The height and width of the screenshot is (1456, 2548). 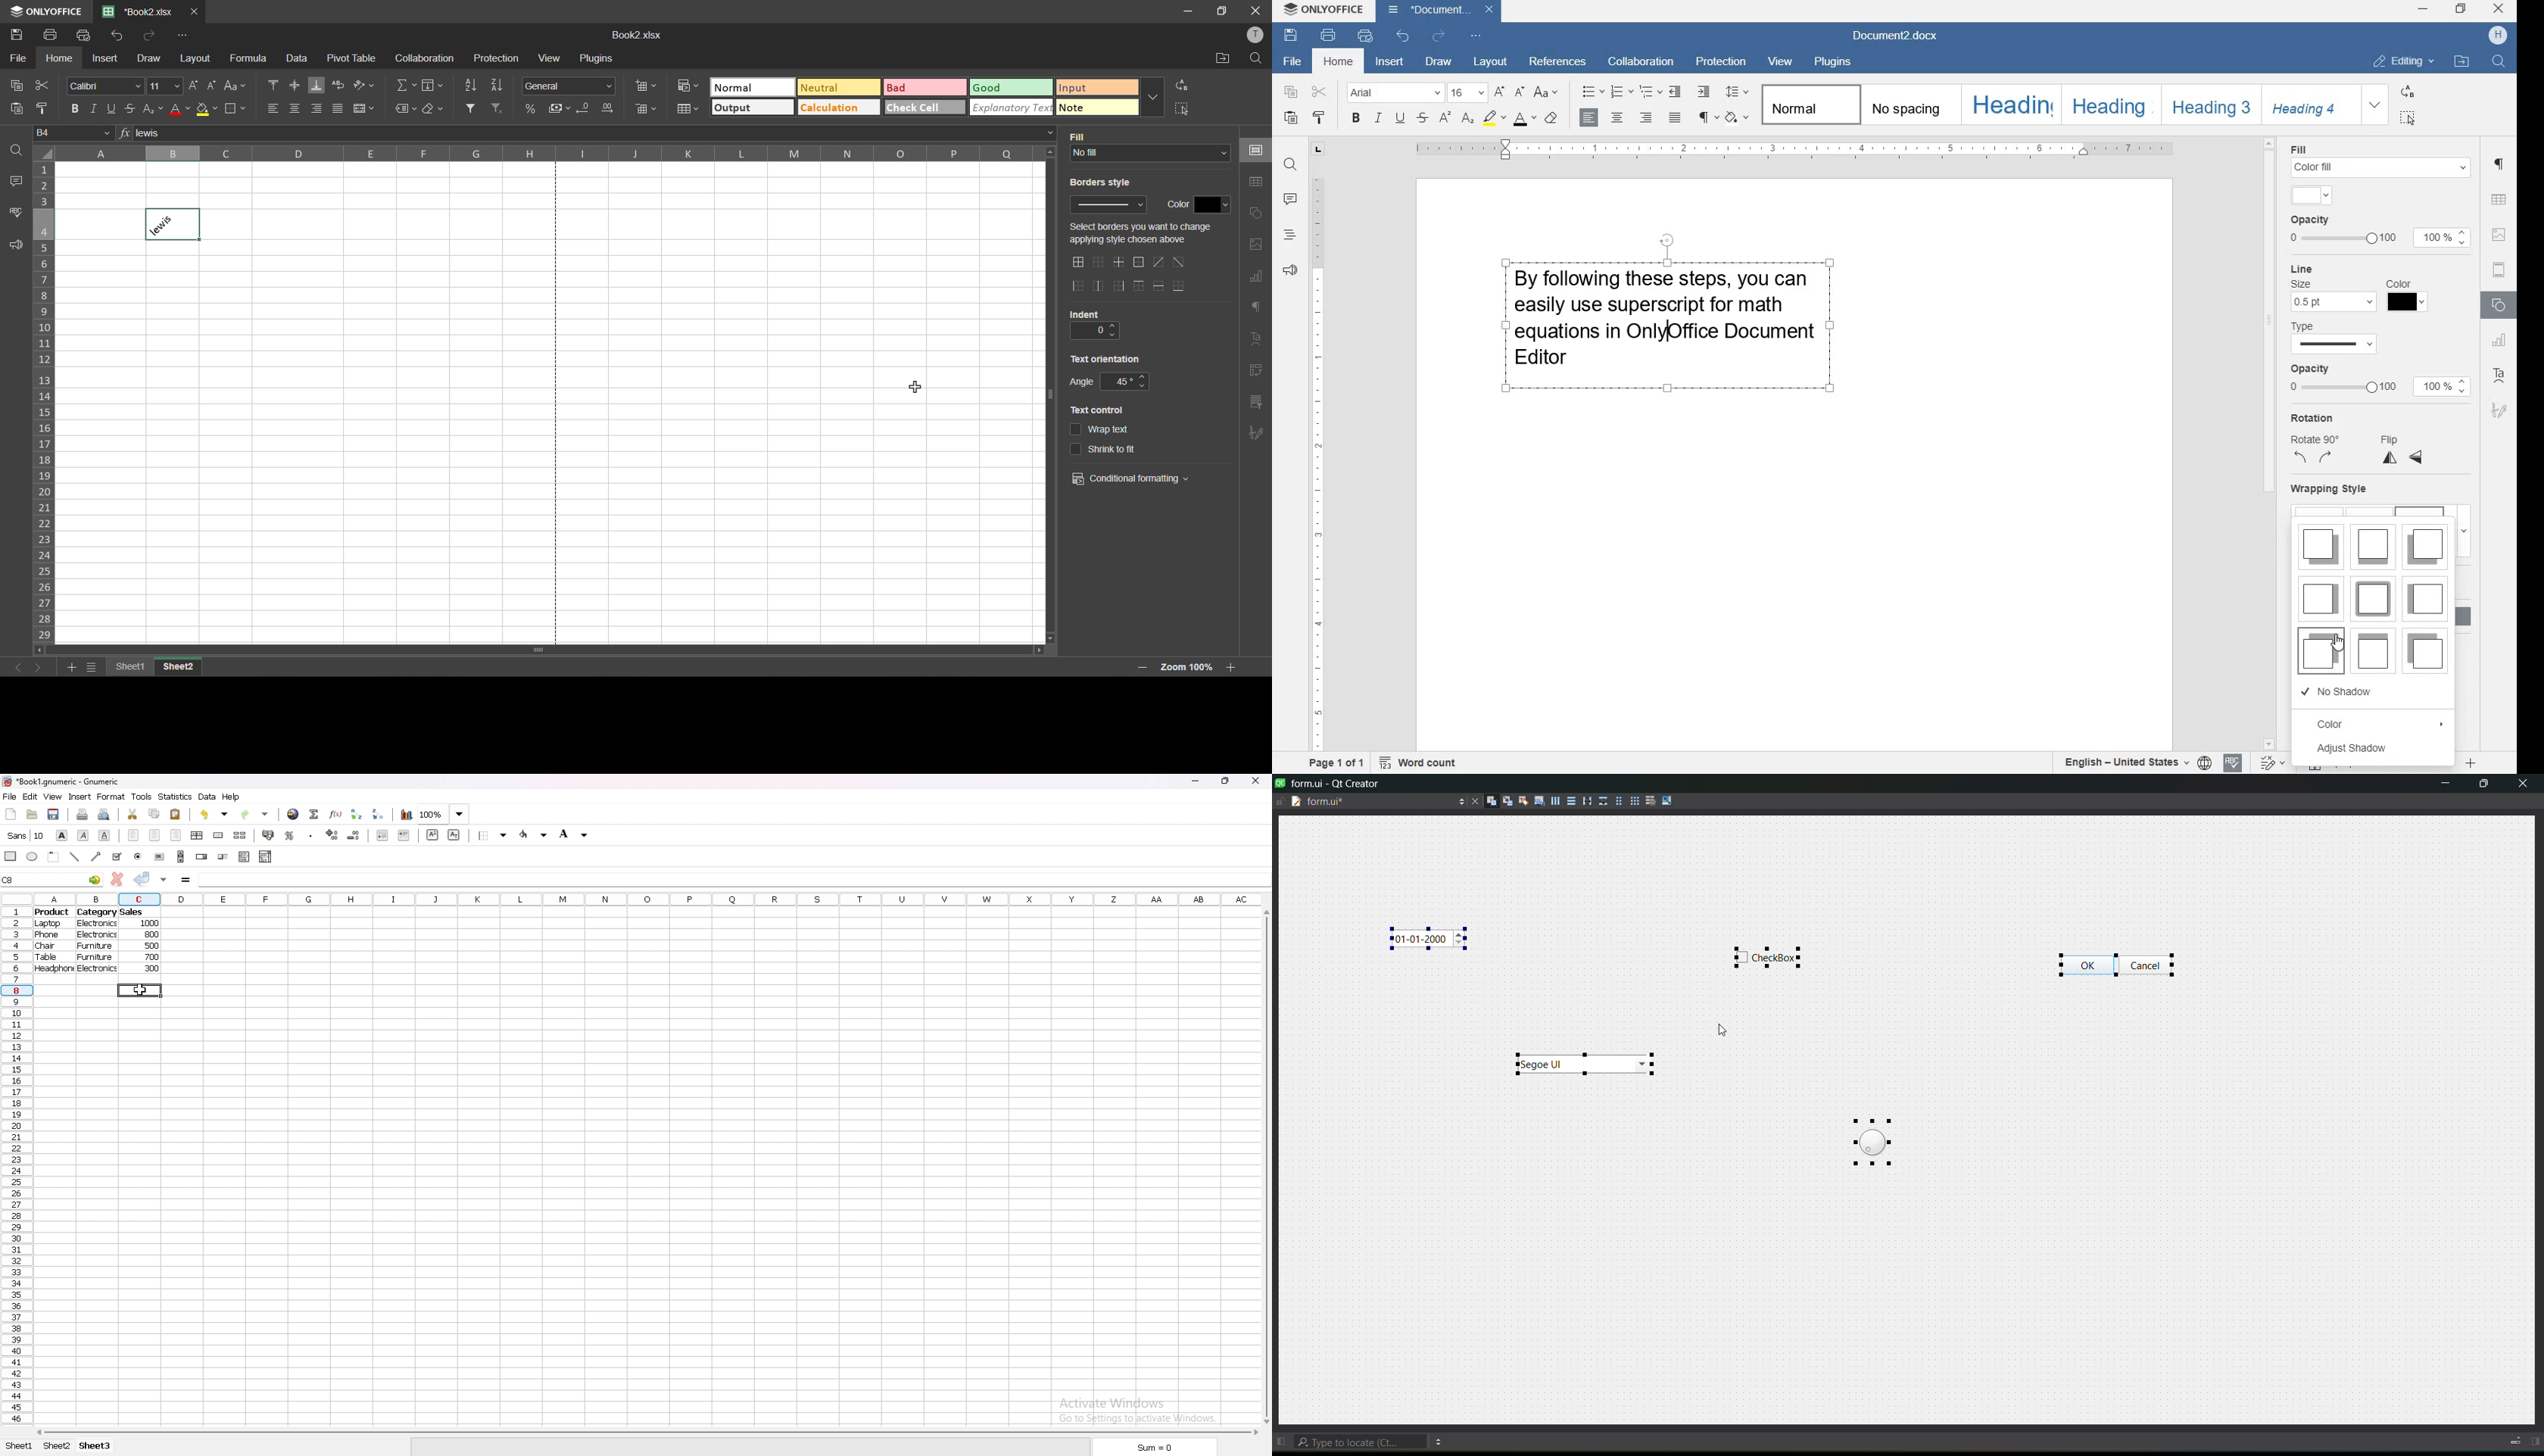 I want to click on redo, so click(x=152, y=36).